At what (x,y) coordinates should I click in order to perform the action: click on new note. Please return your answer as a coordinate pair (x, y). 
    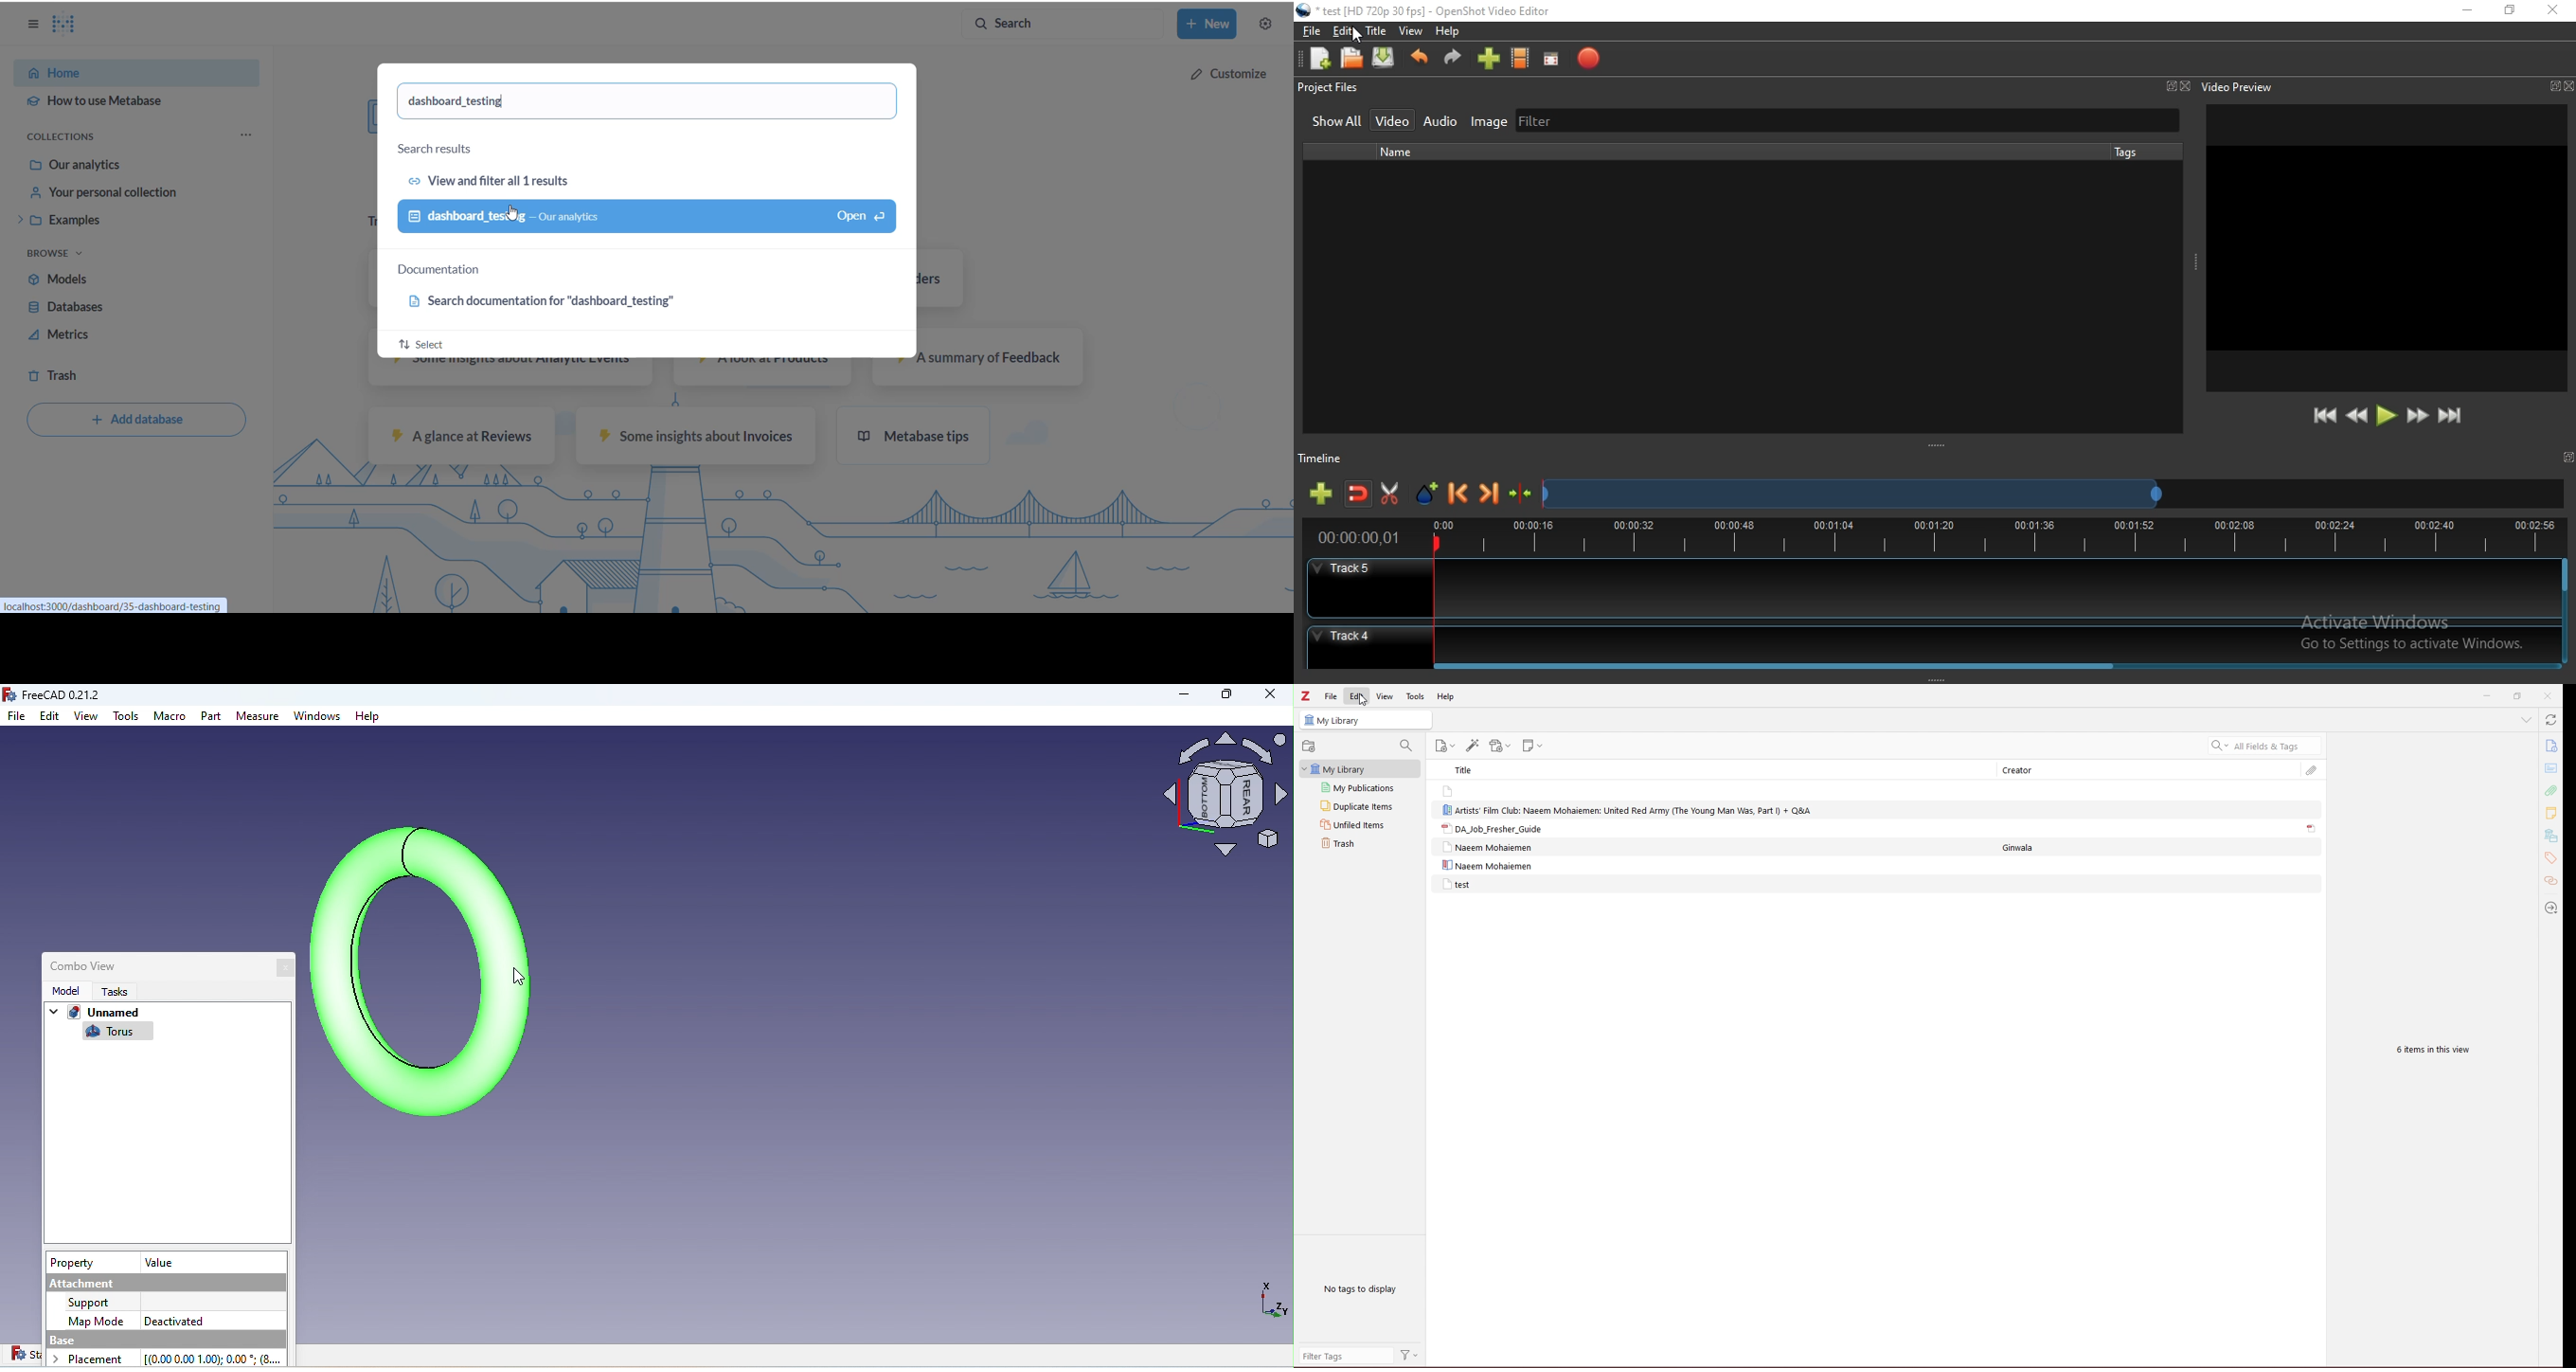
    Looking at the image, I should click on (1535, 746).